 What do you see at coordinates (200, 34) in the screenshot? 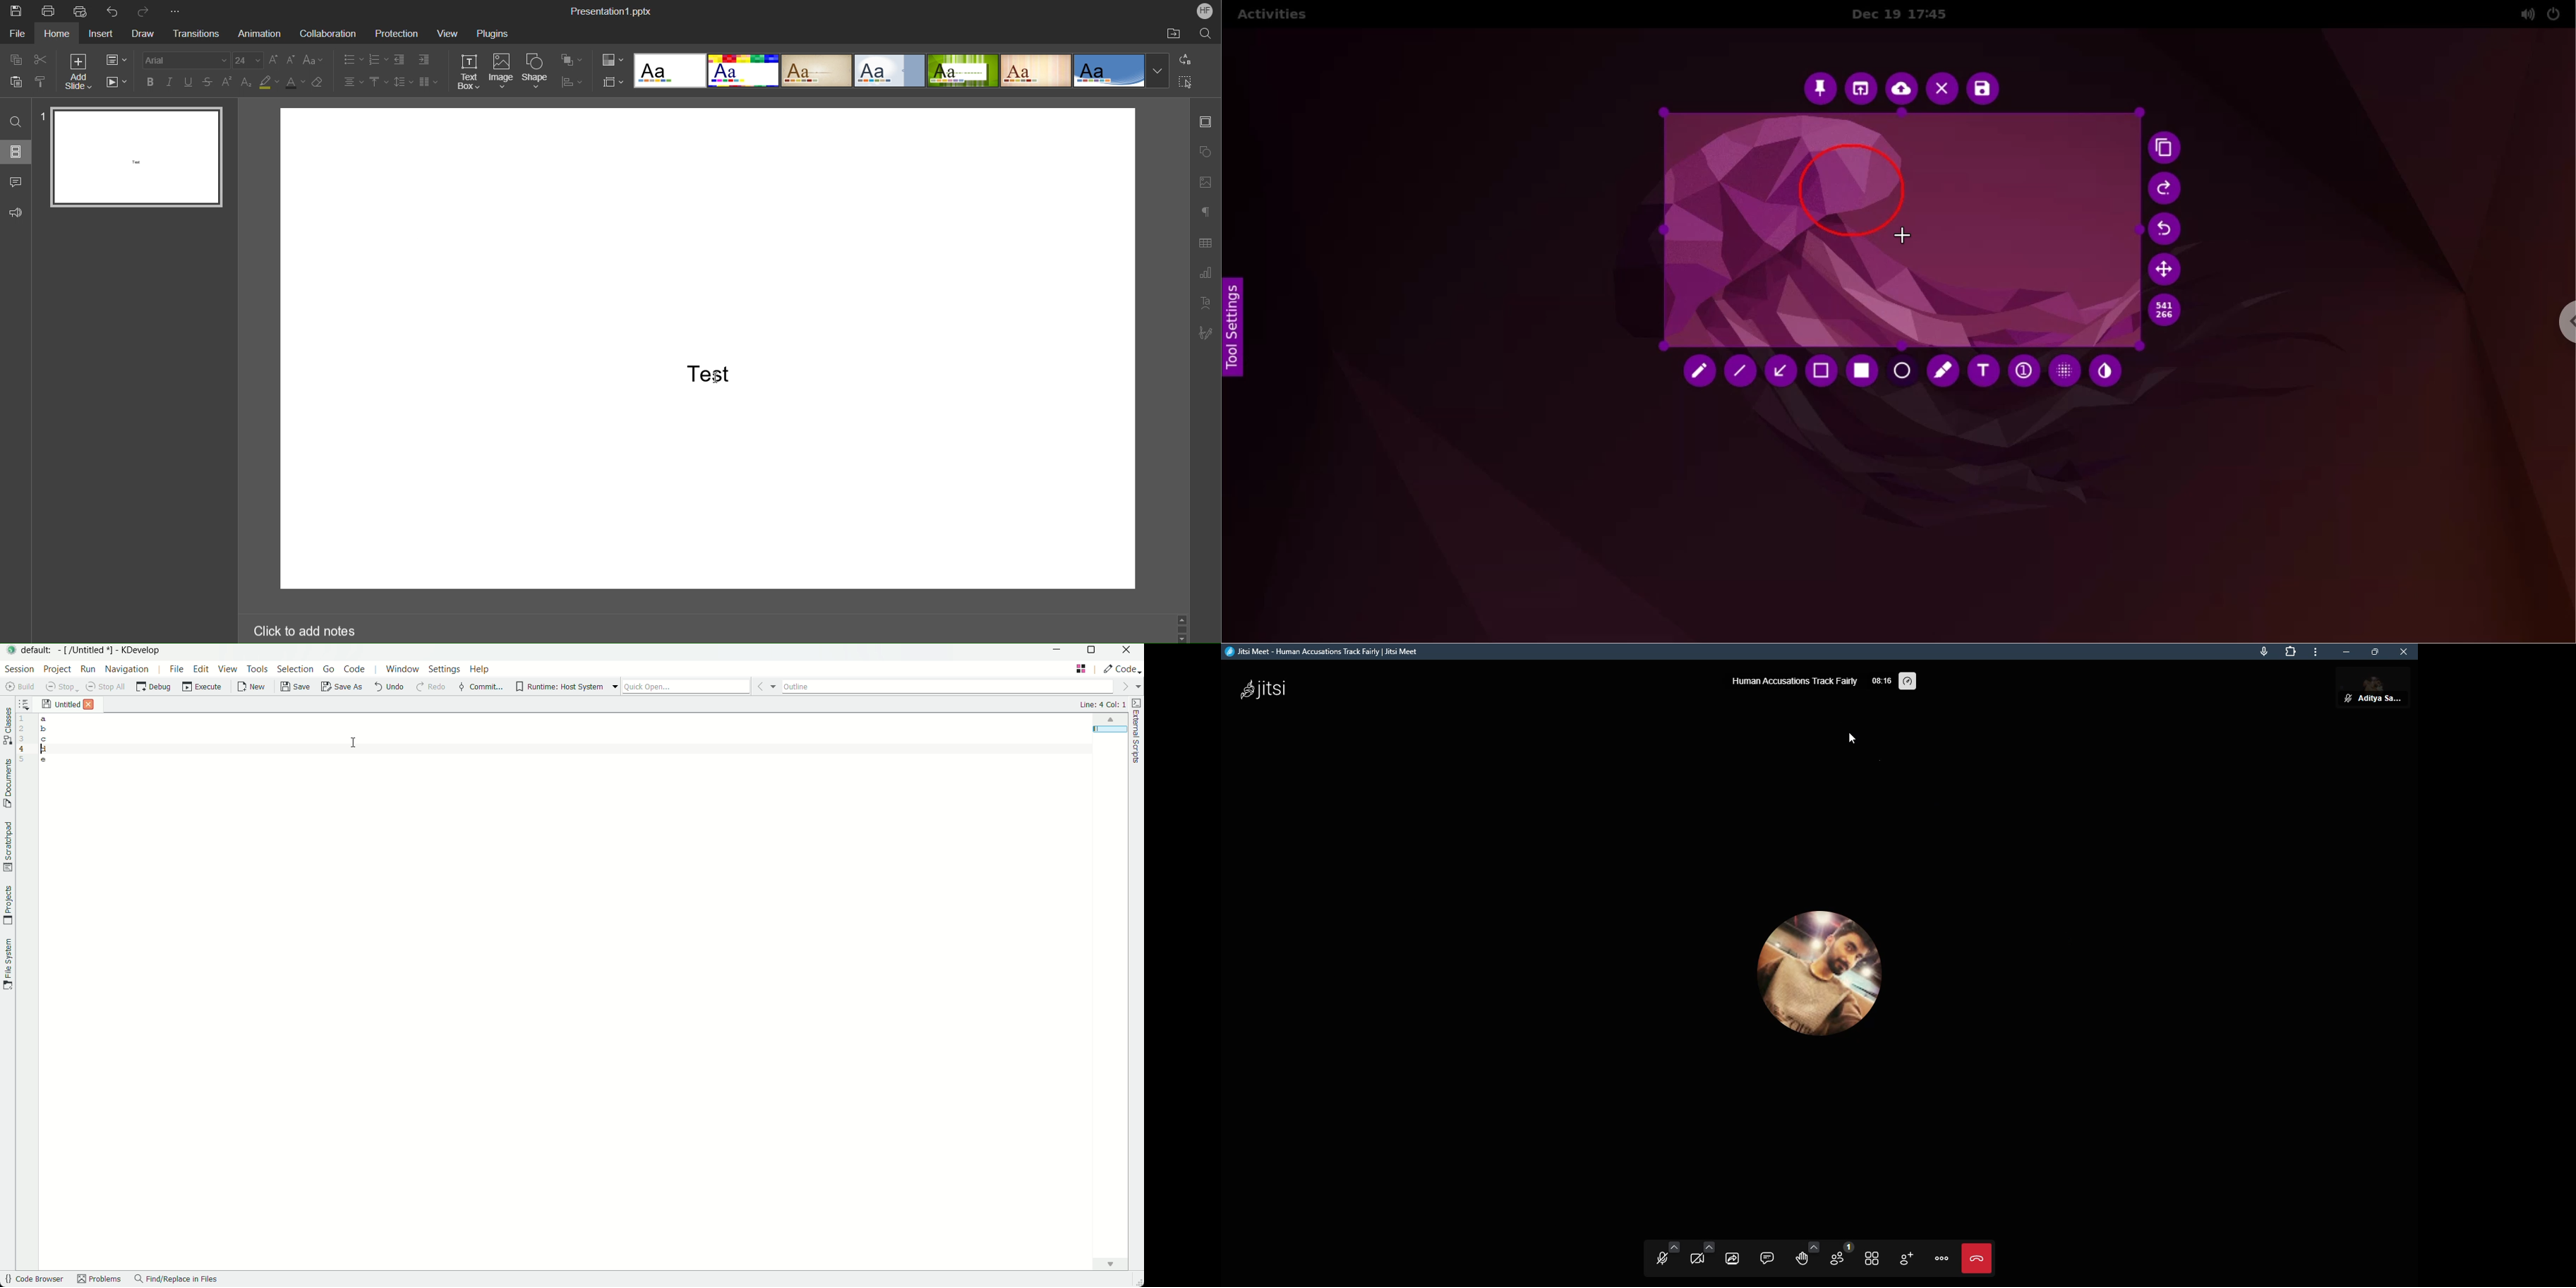
I see `Transitions` at bounding box center [200, 34].